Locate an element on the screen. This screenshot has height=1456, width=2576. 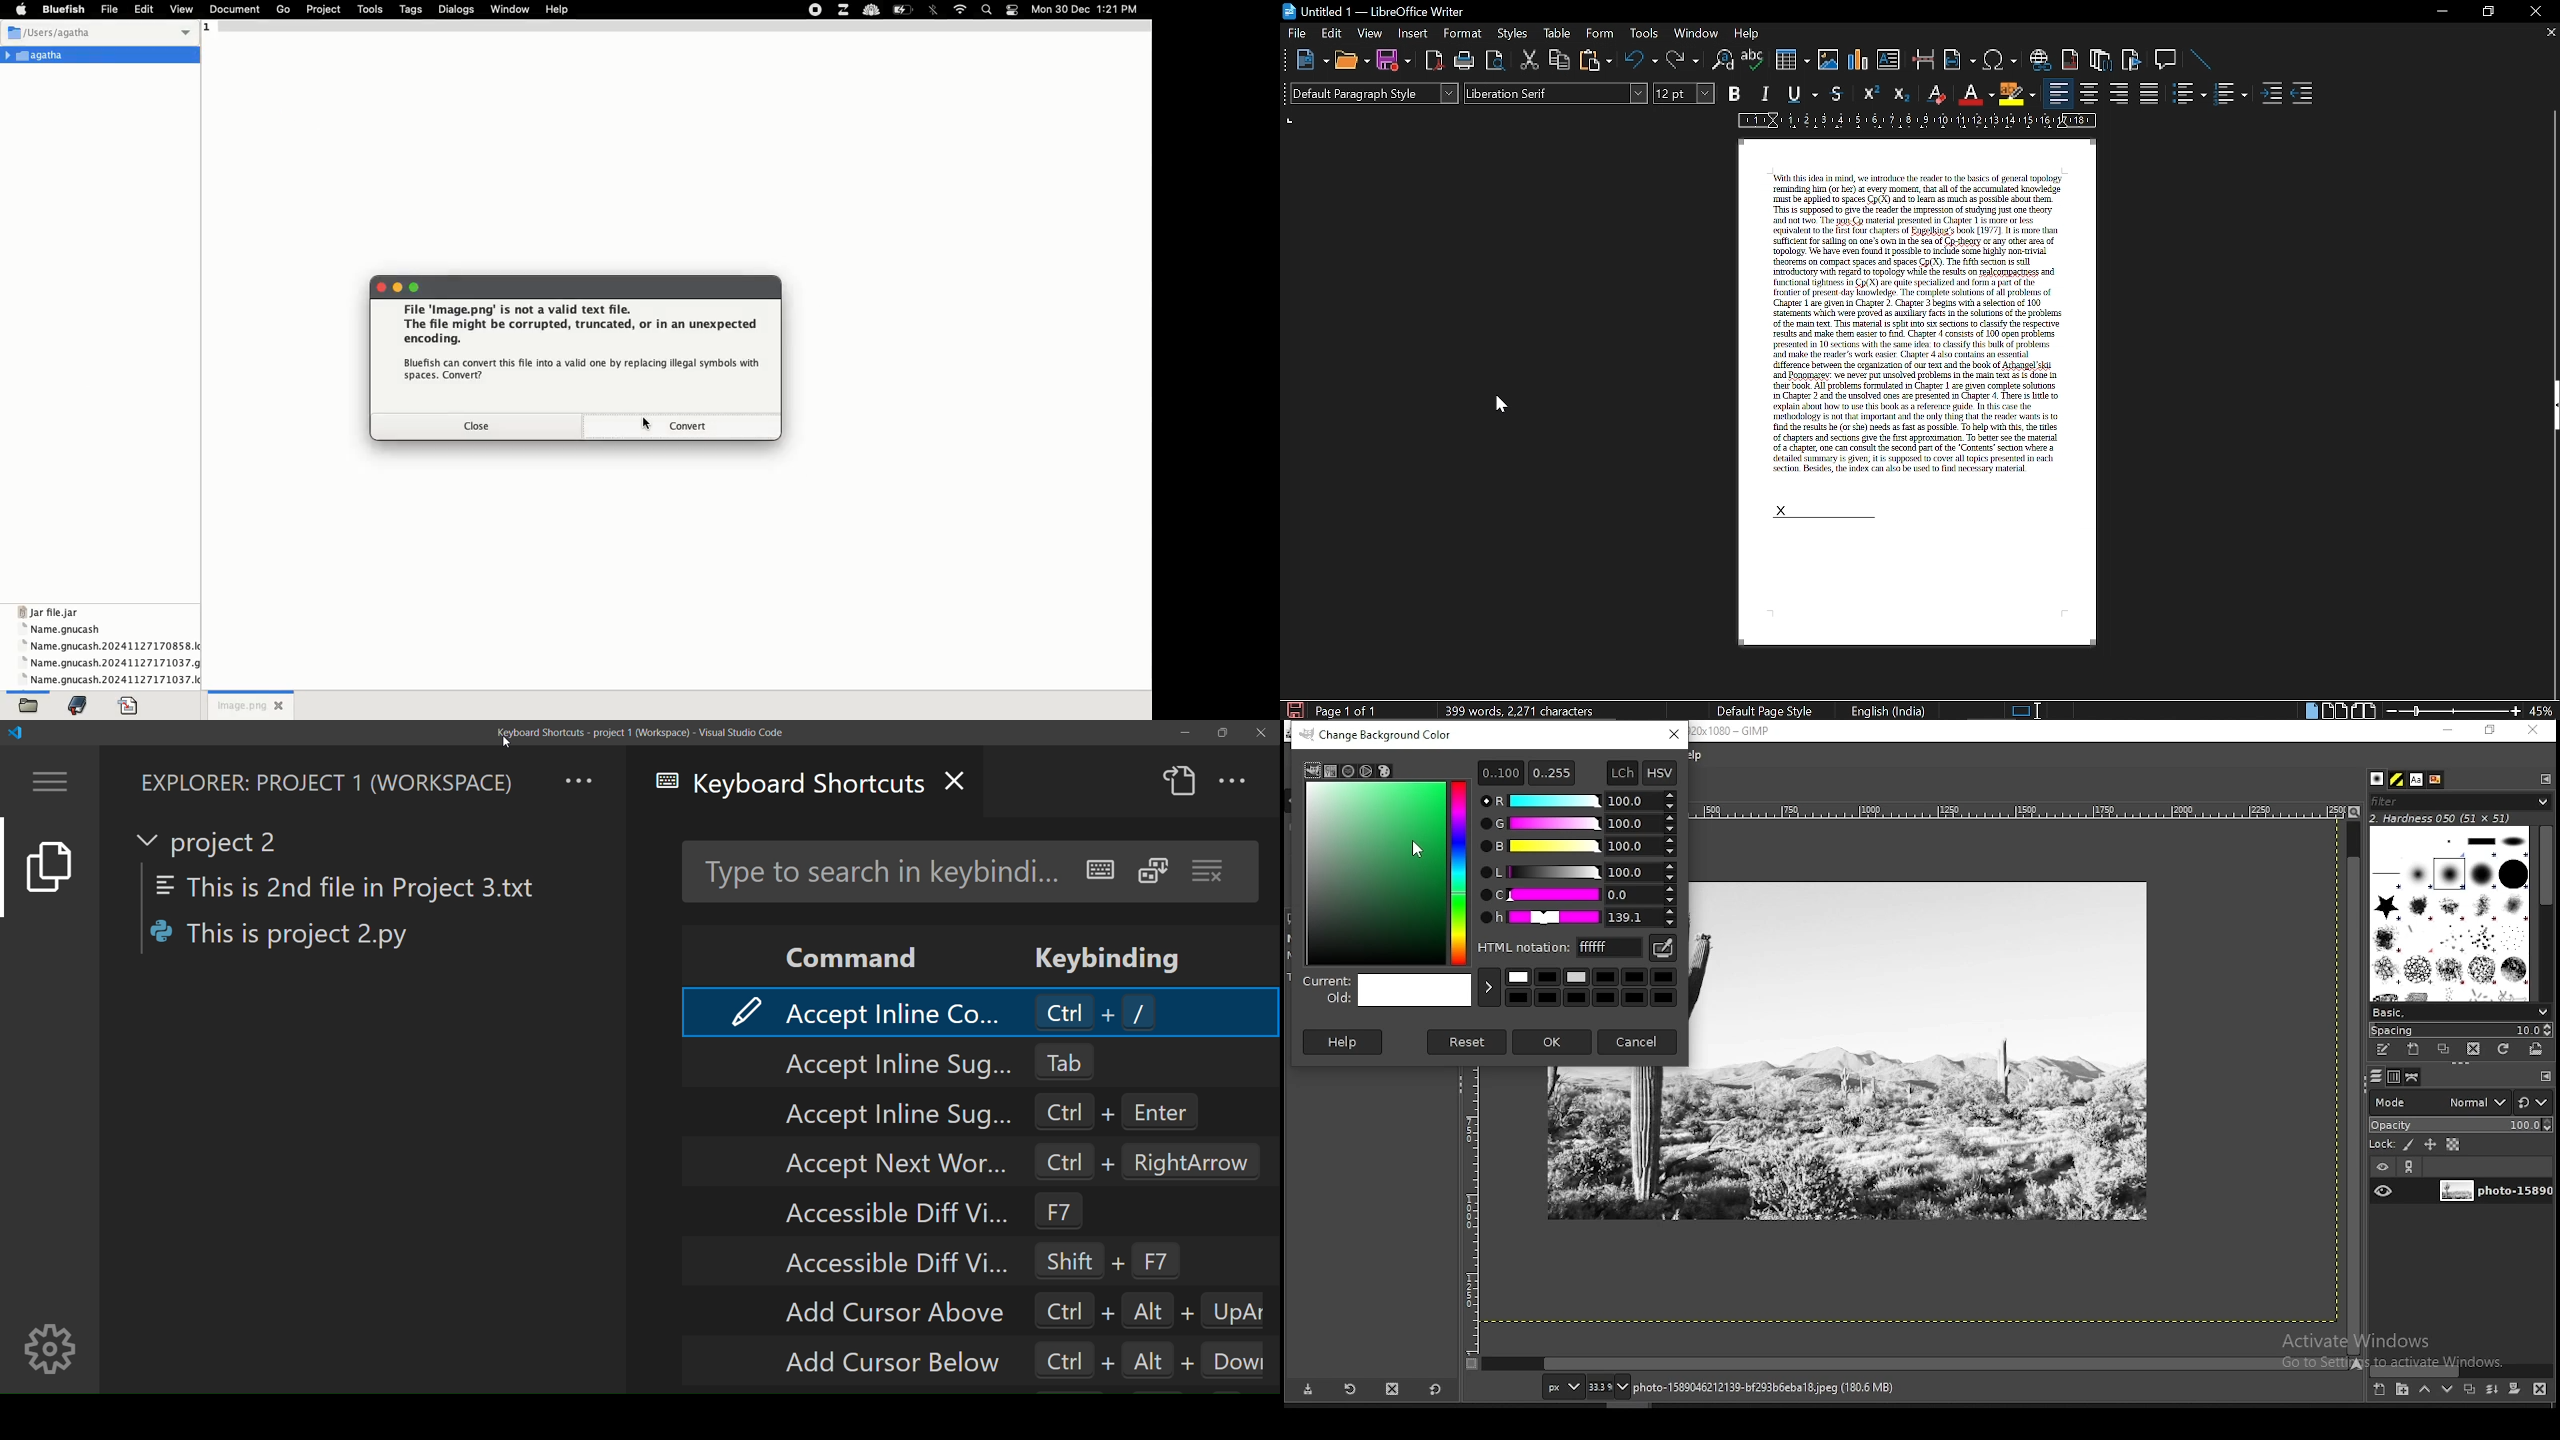
ctrl + / is located at coordinates (1097, 1012).